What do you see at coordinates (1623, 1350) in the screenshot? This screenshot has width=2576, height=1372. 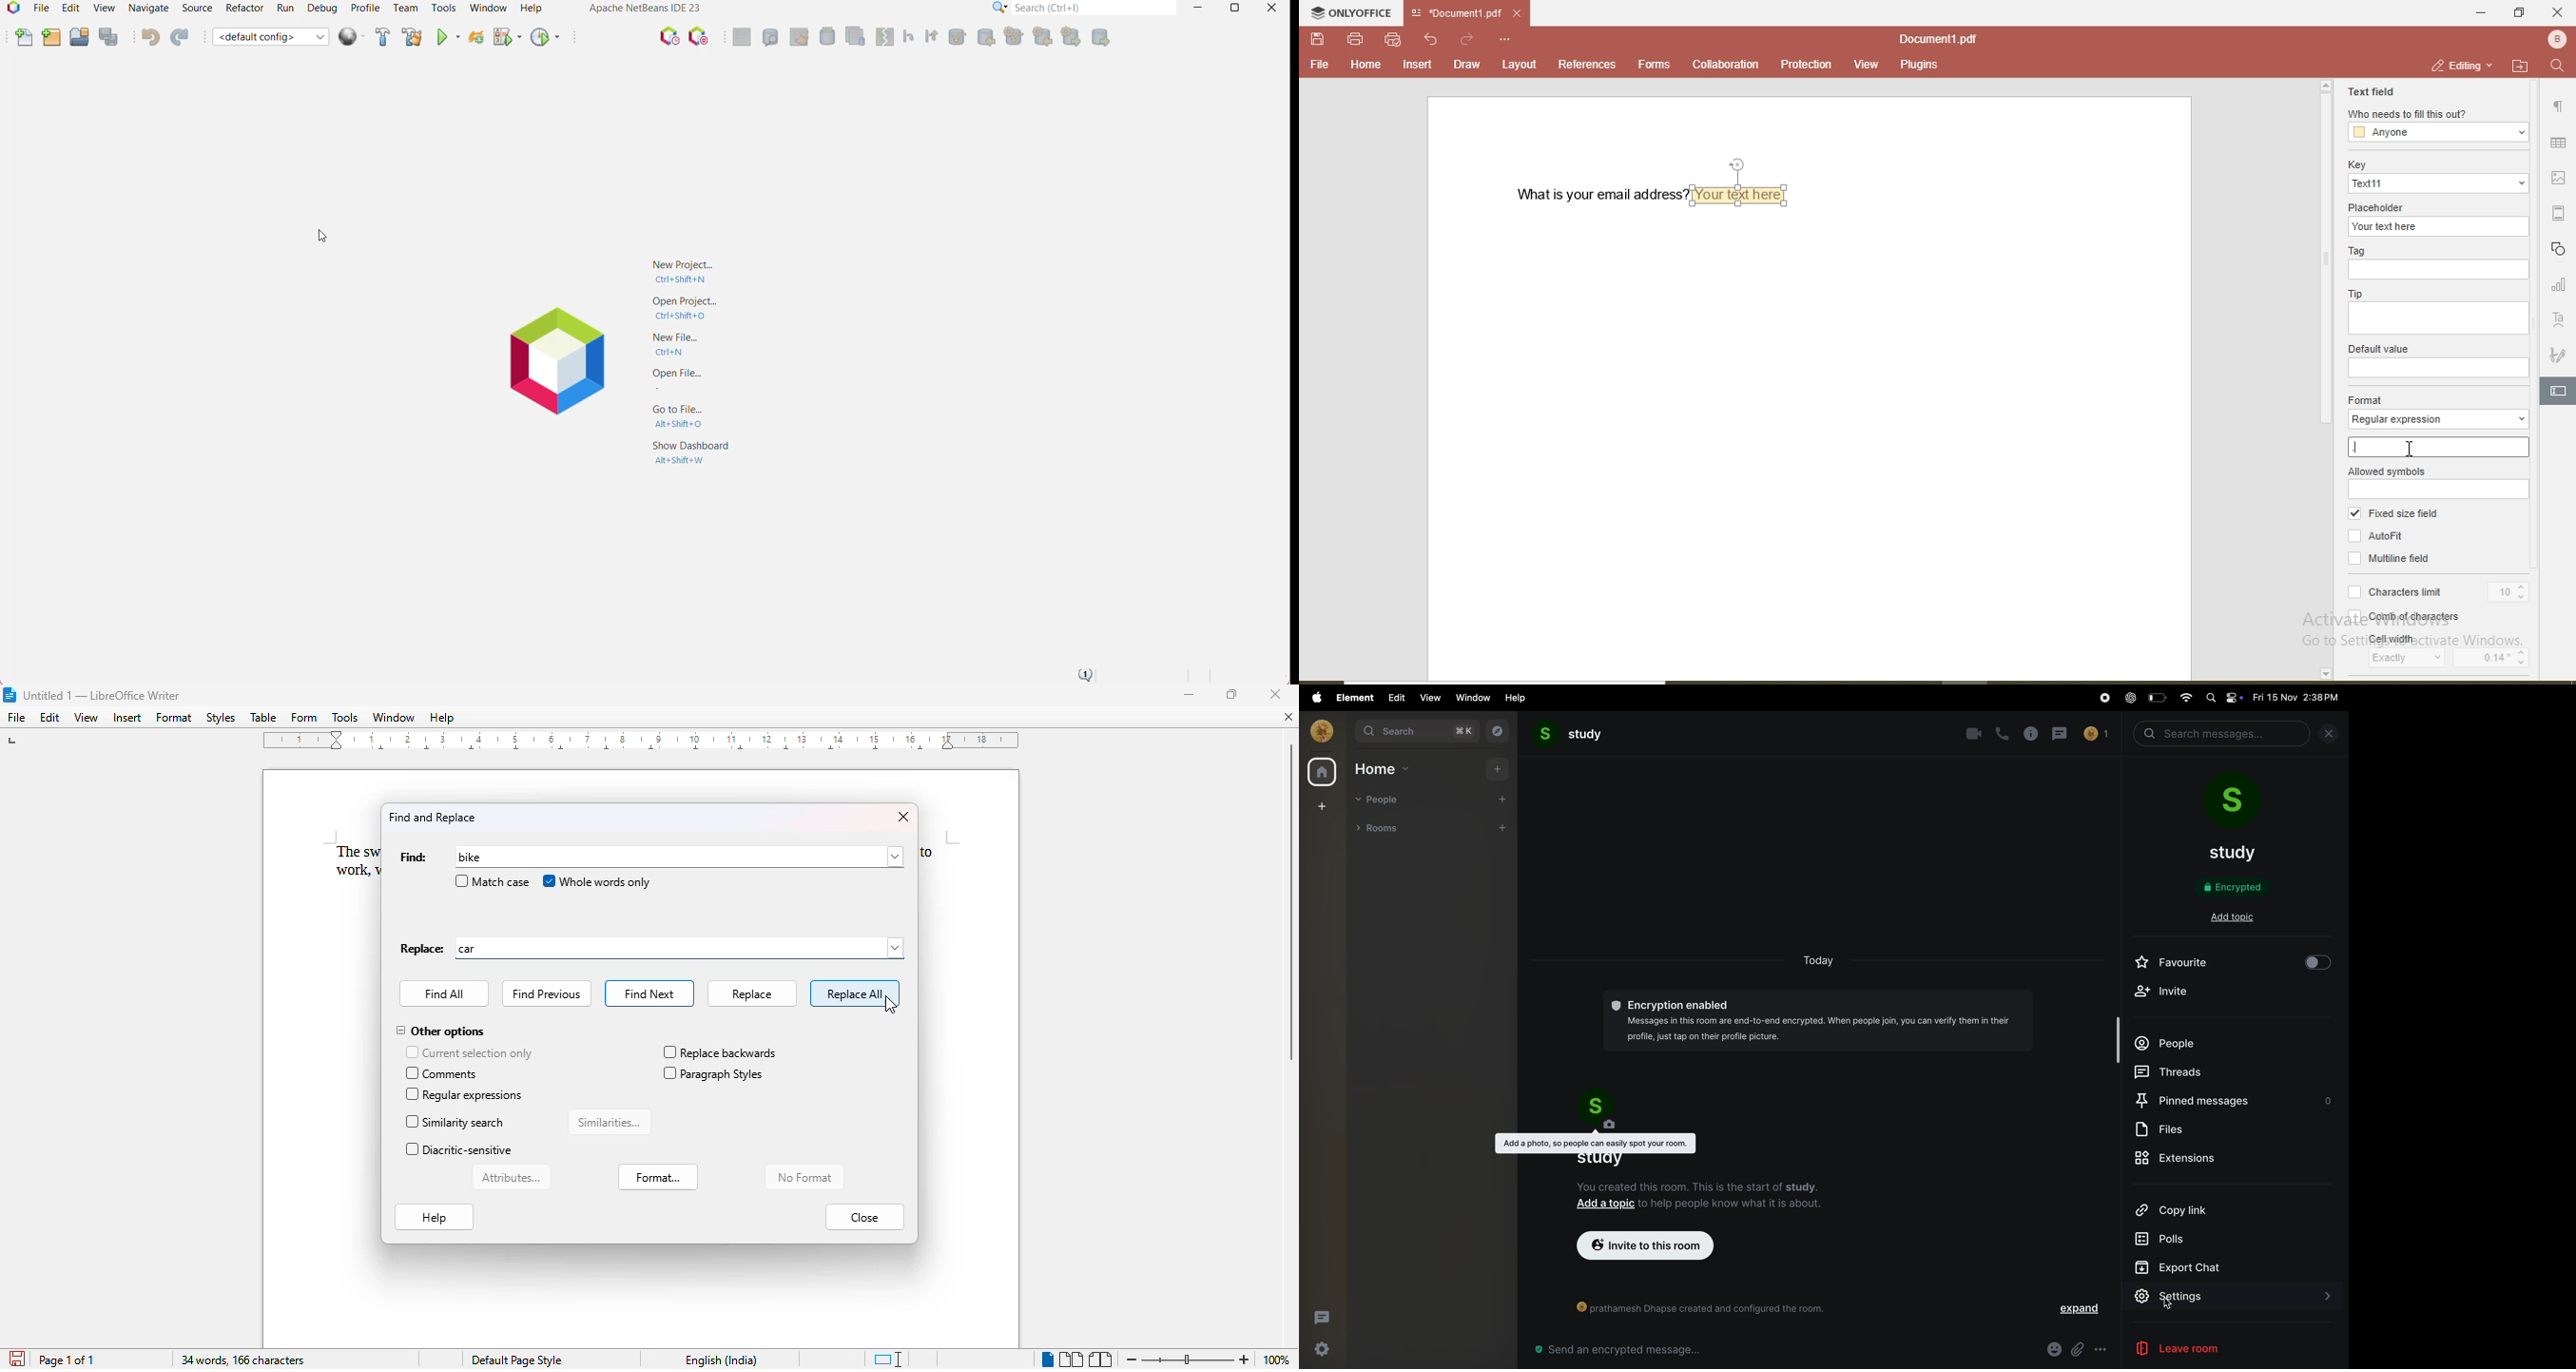 I see `message bar` at bounding box center [1623, 1350].